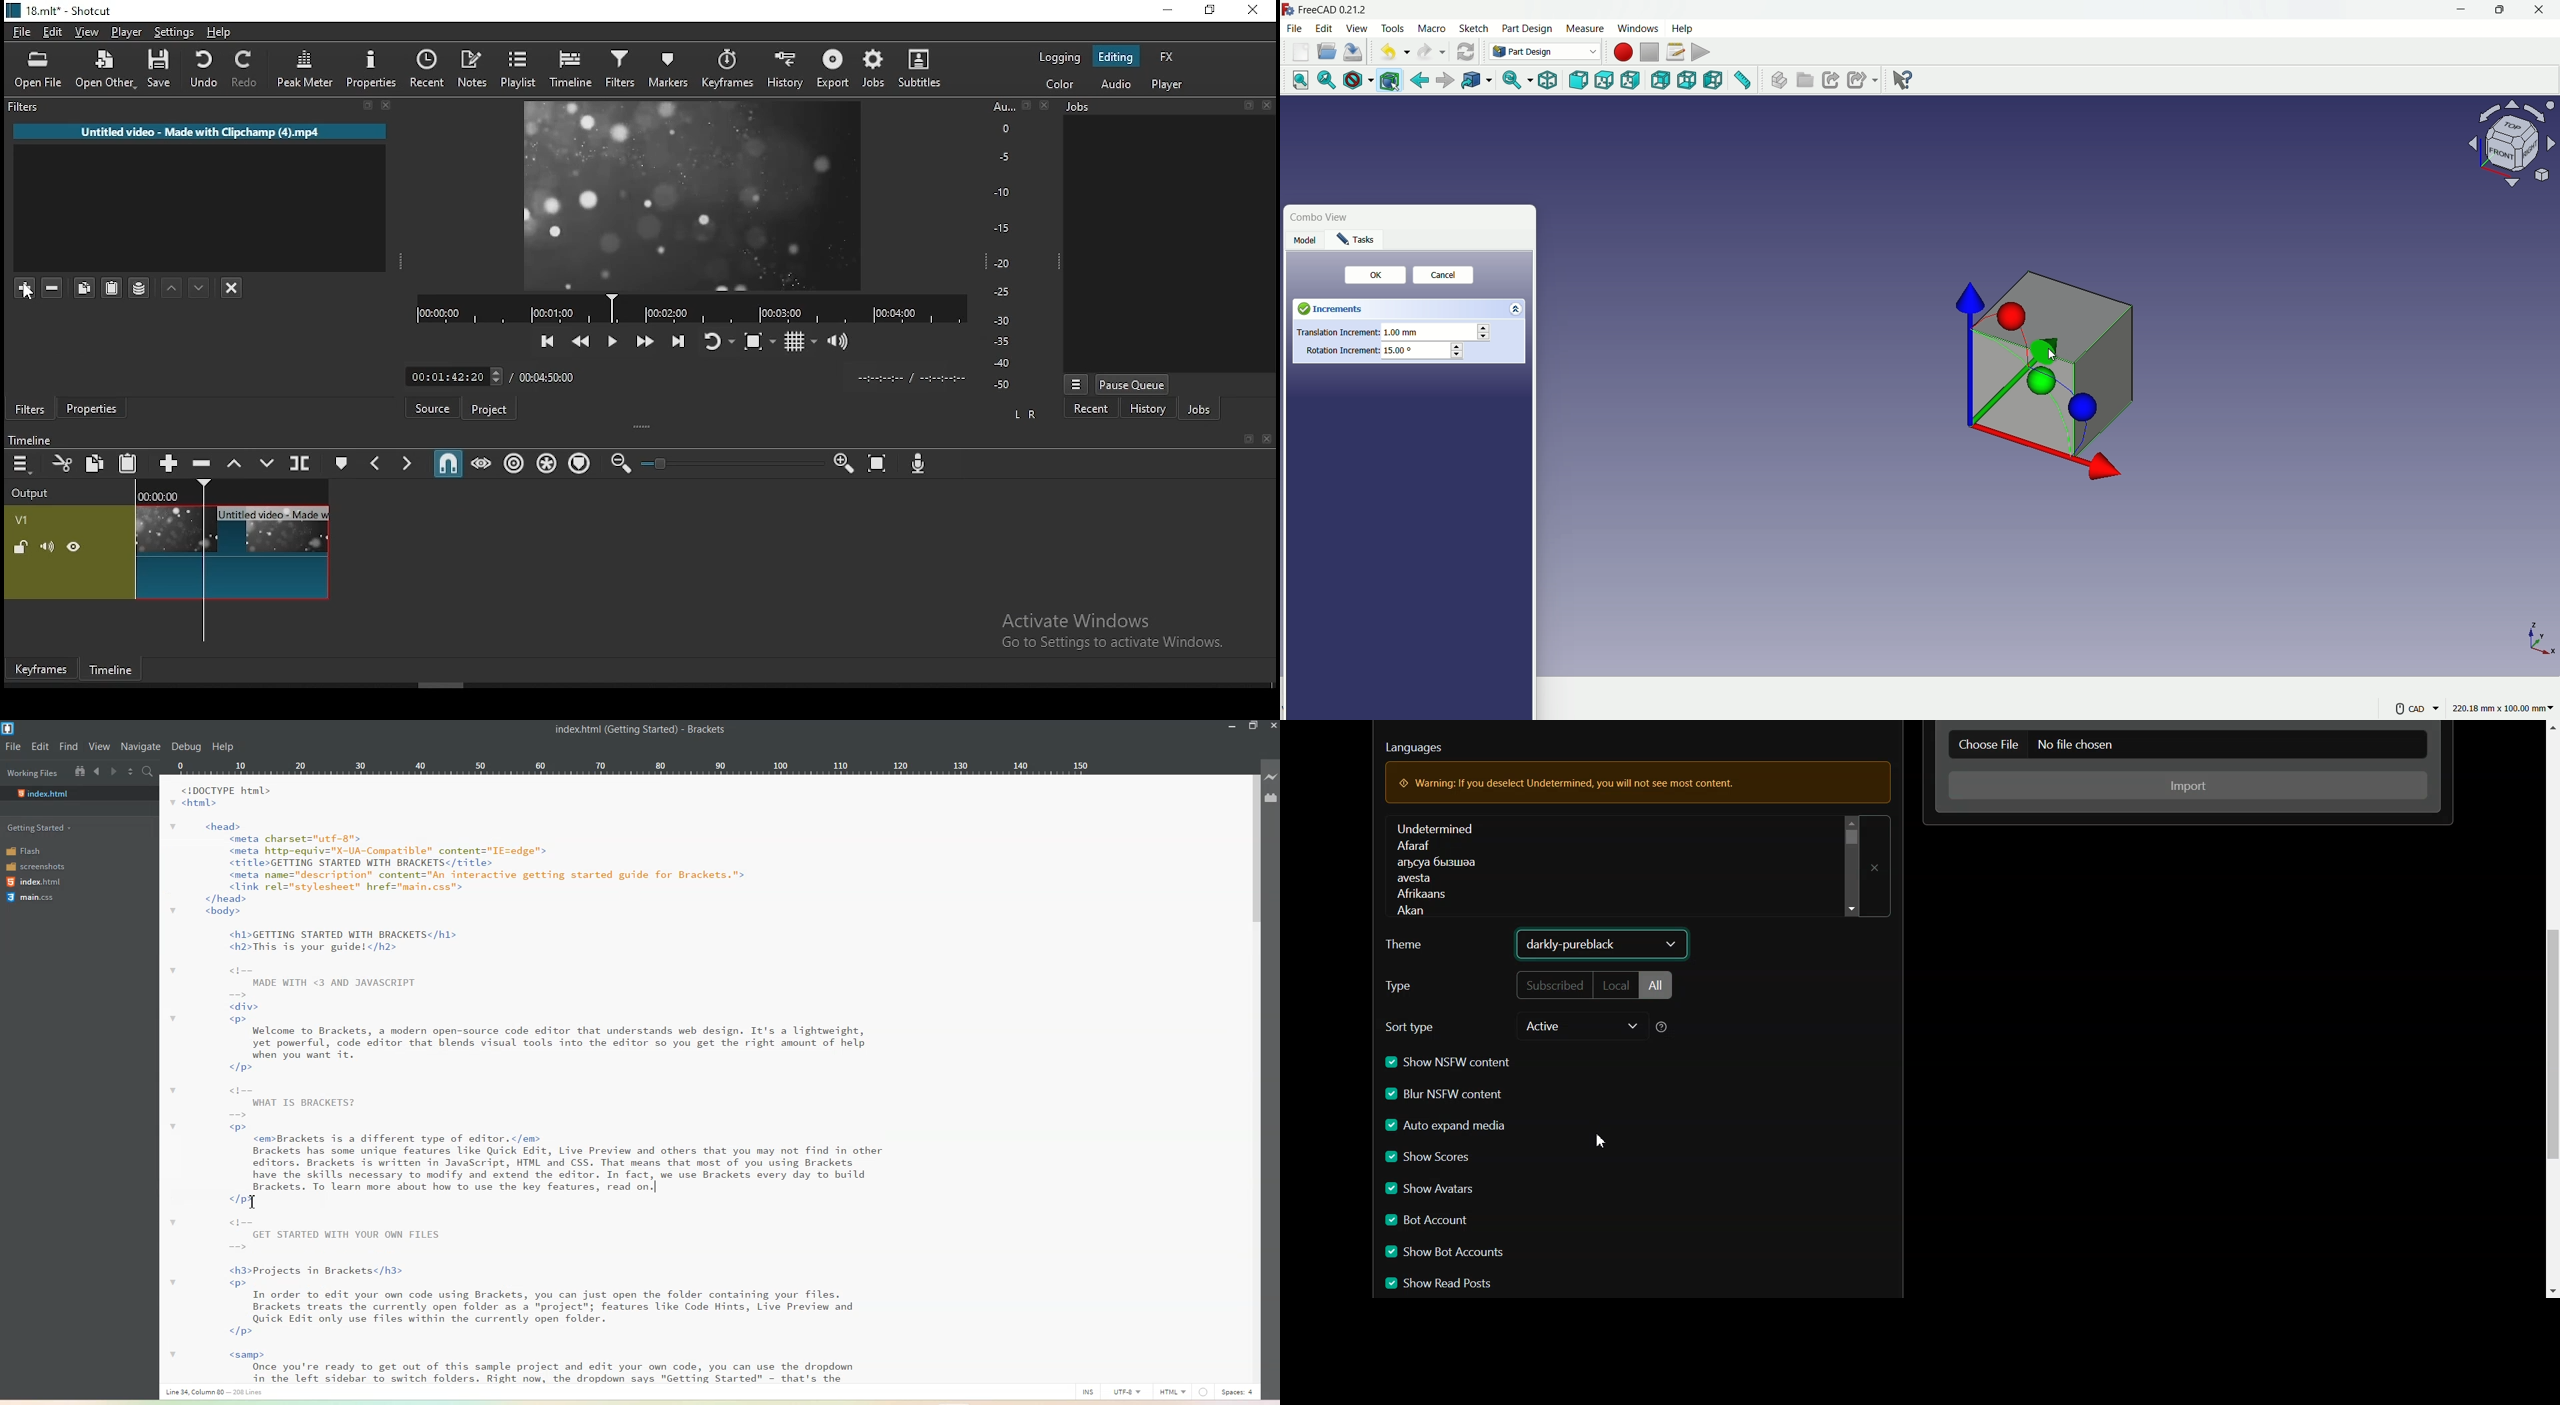  Describe the element at coordinates (2233, 746) in the screenshot. I see `no file chosen` at that location.